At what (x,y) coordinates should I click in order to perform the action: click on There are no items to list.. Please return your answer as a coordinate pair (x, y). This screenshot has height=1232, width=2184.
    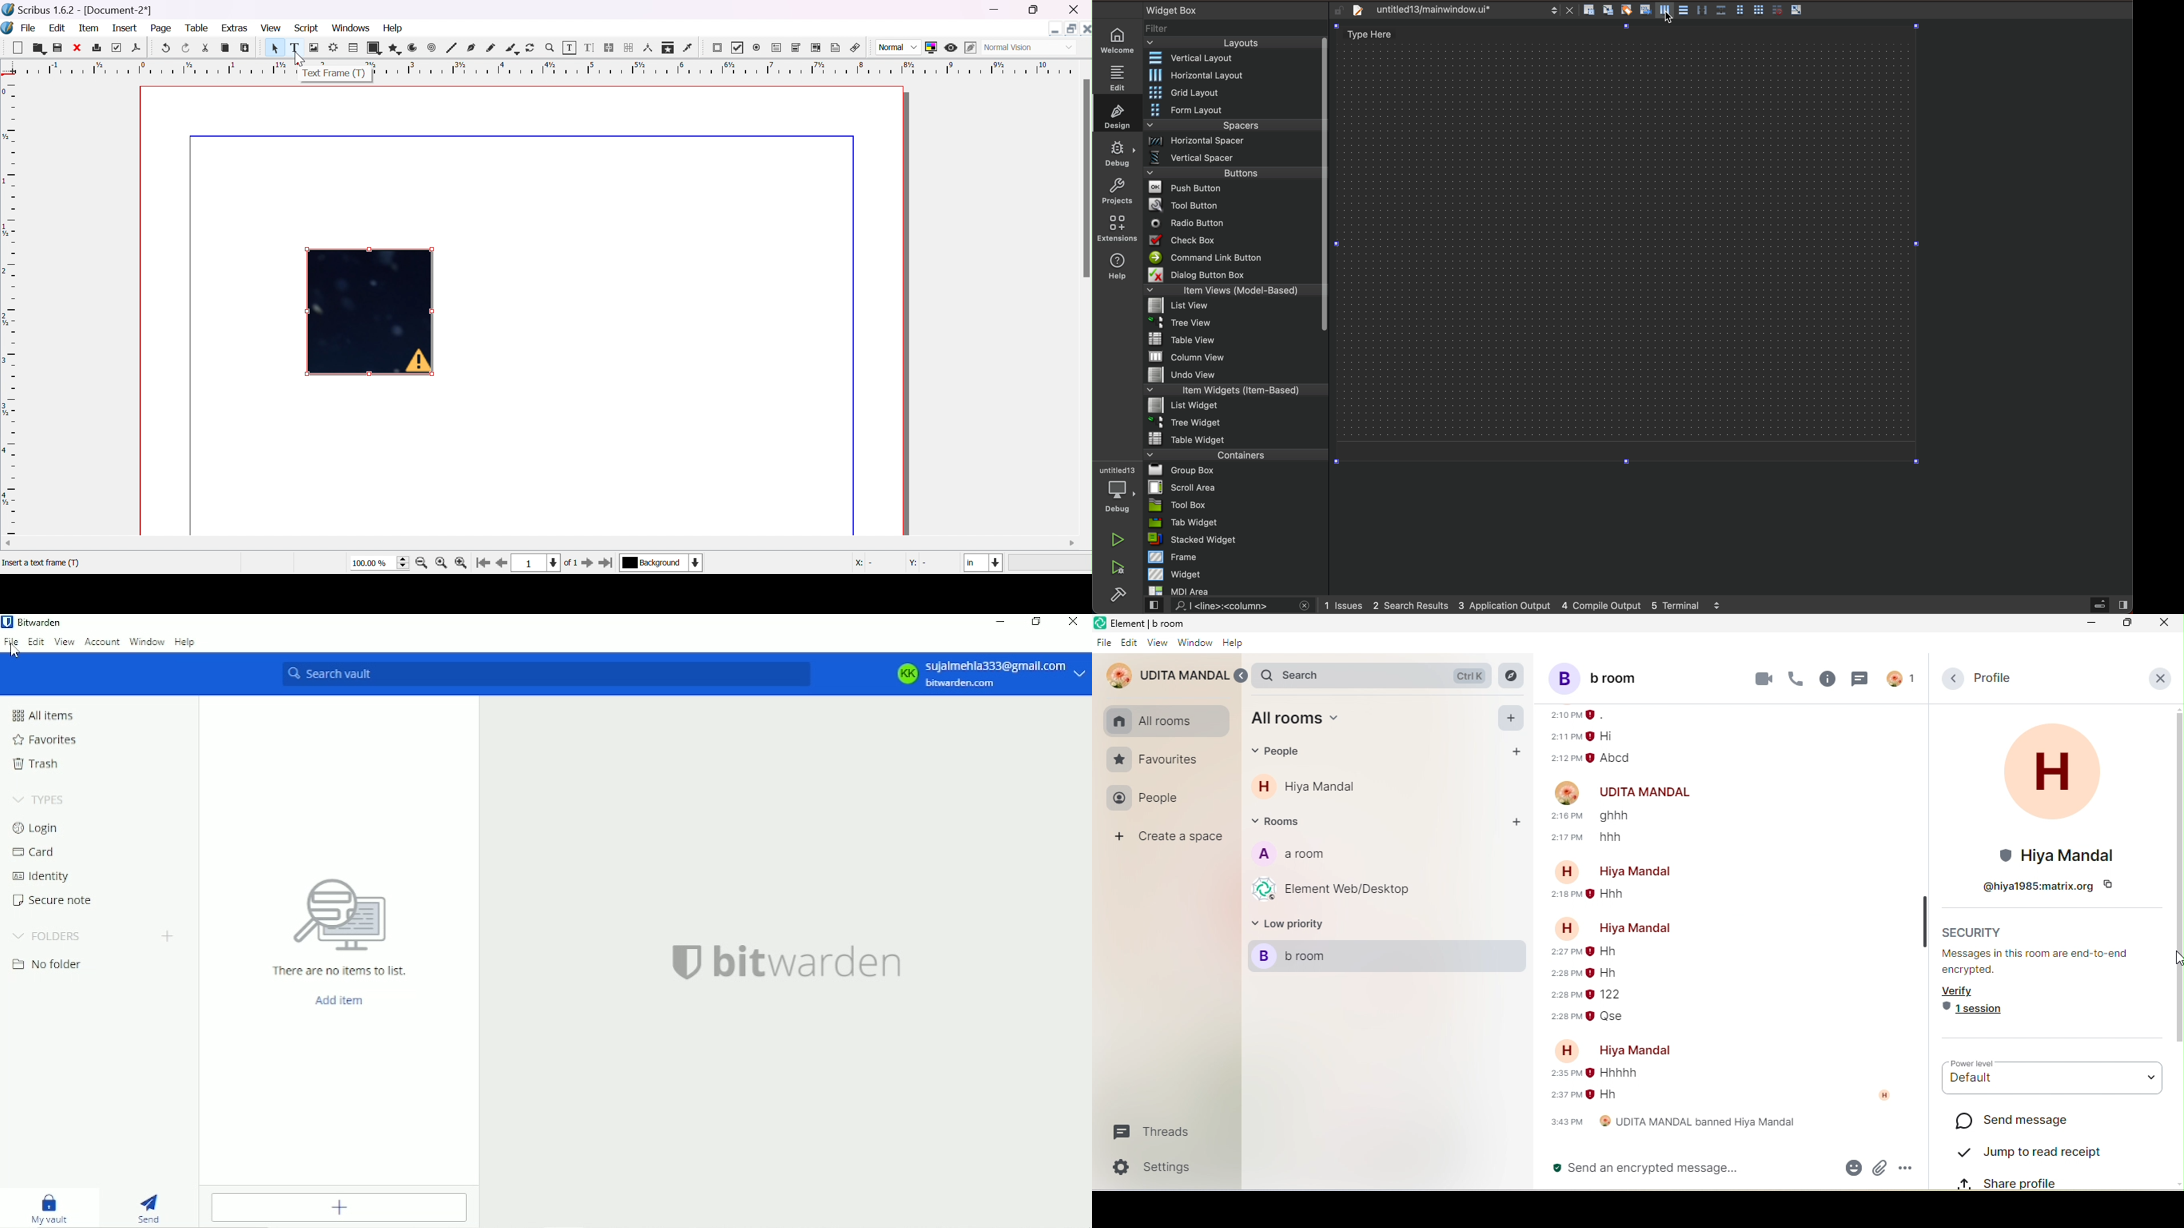
    Looking at the image, I should click on (339, 928).